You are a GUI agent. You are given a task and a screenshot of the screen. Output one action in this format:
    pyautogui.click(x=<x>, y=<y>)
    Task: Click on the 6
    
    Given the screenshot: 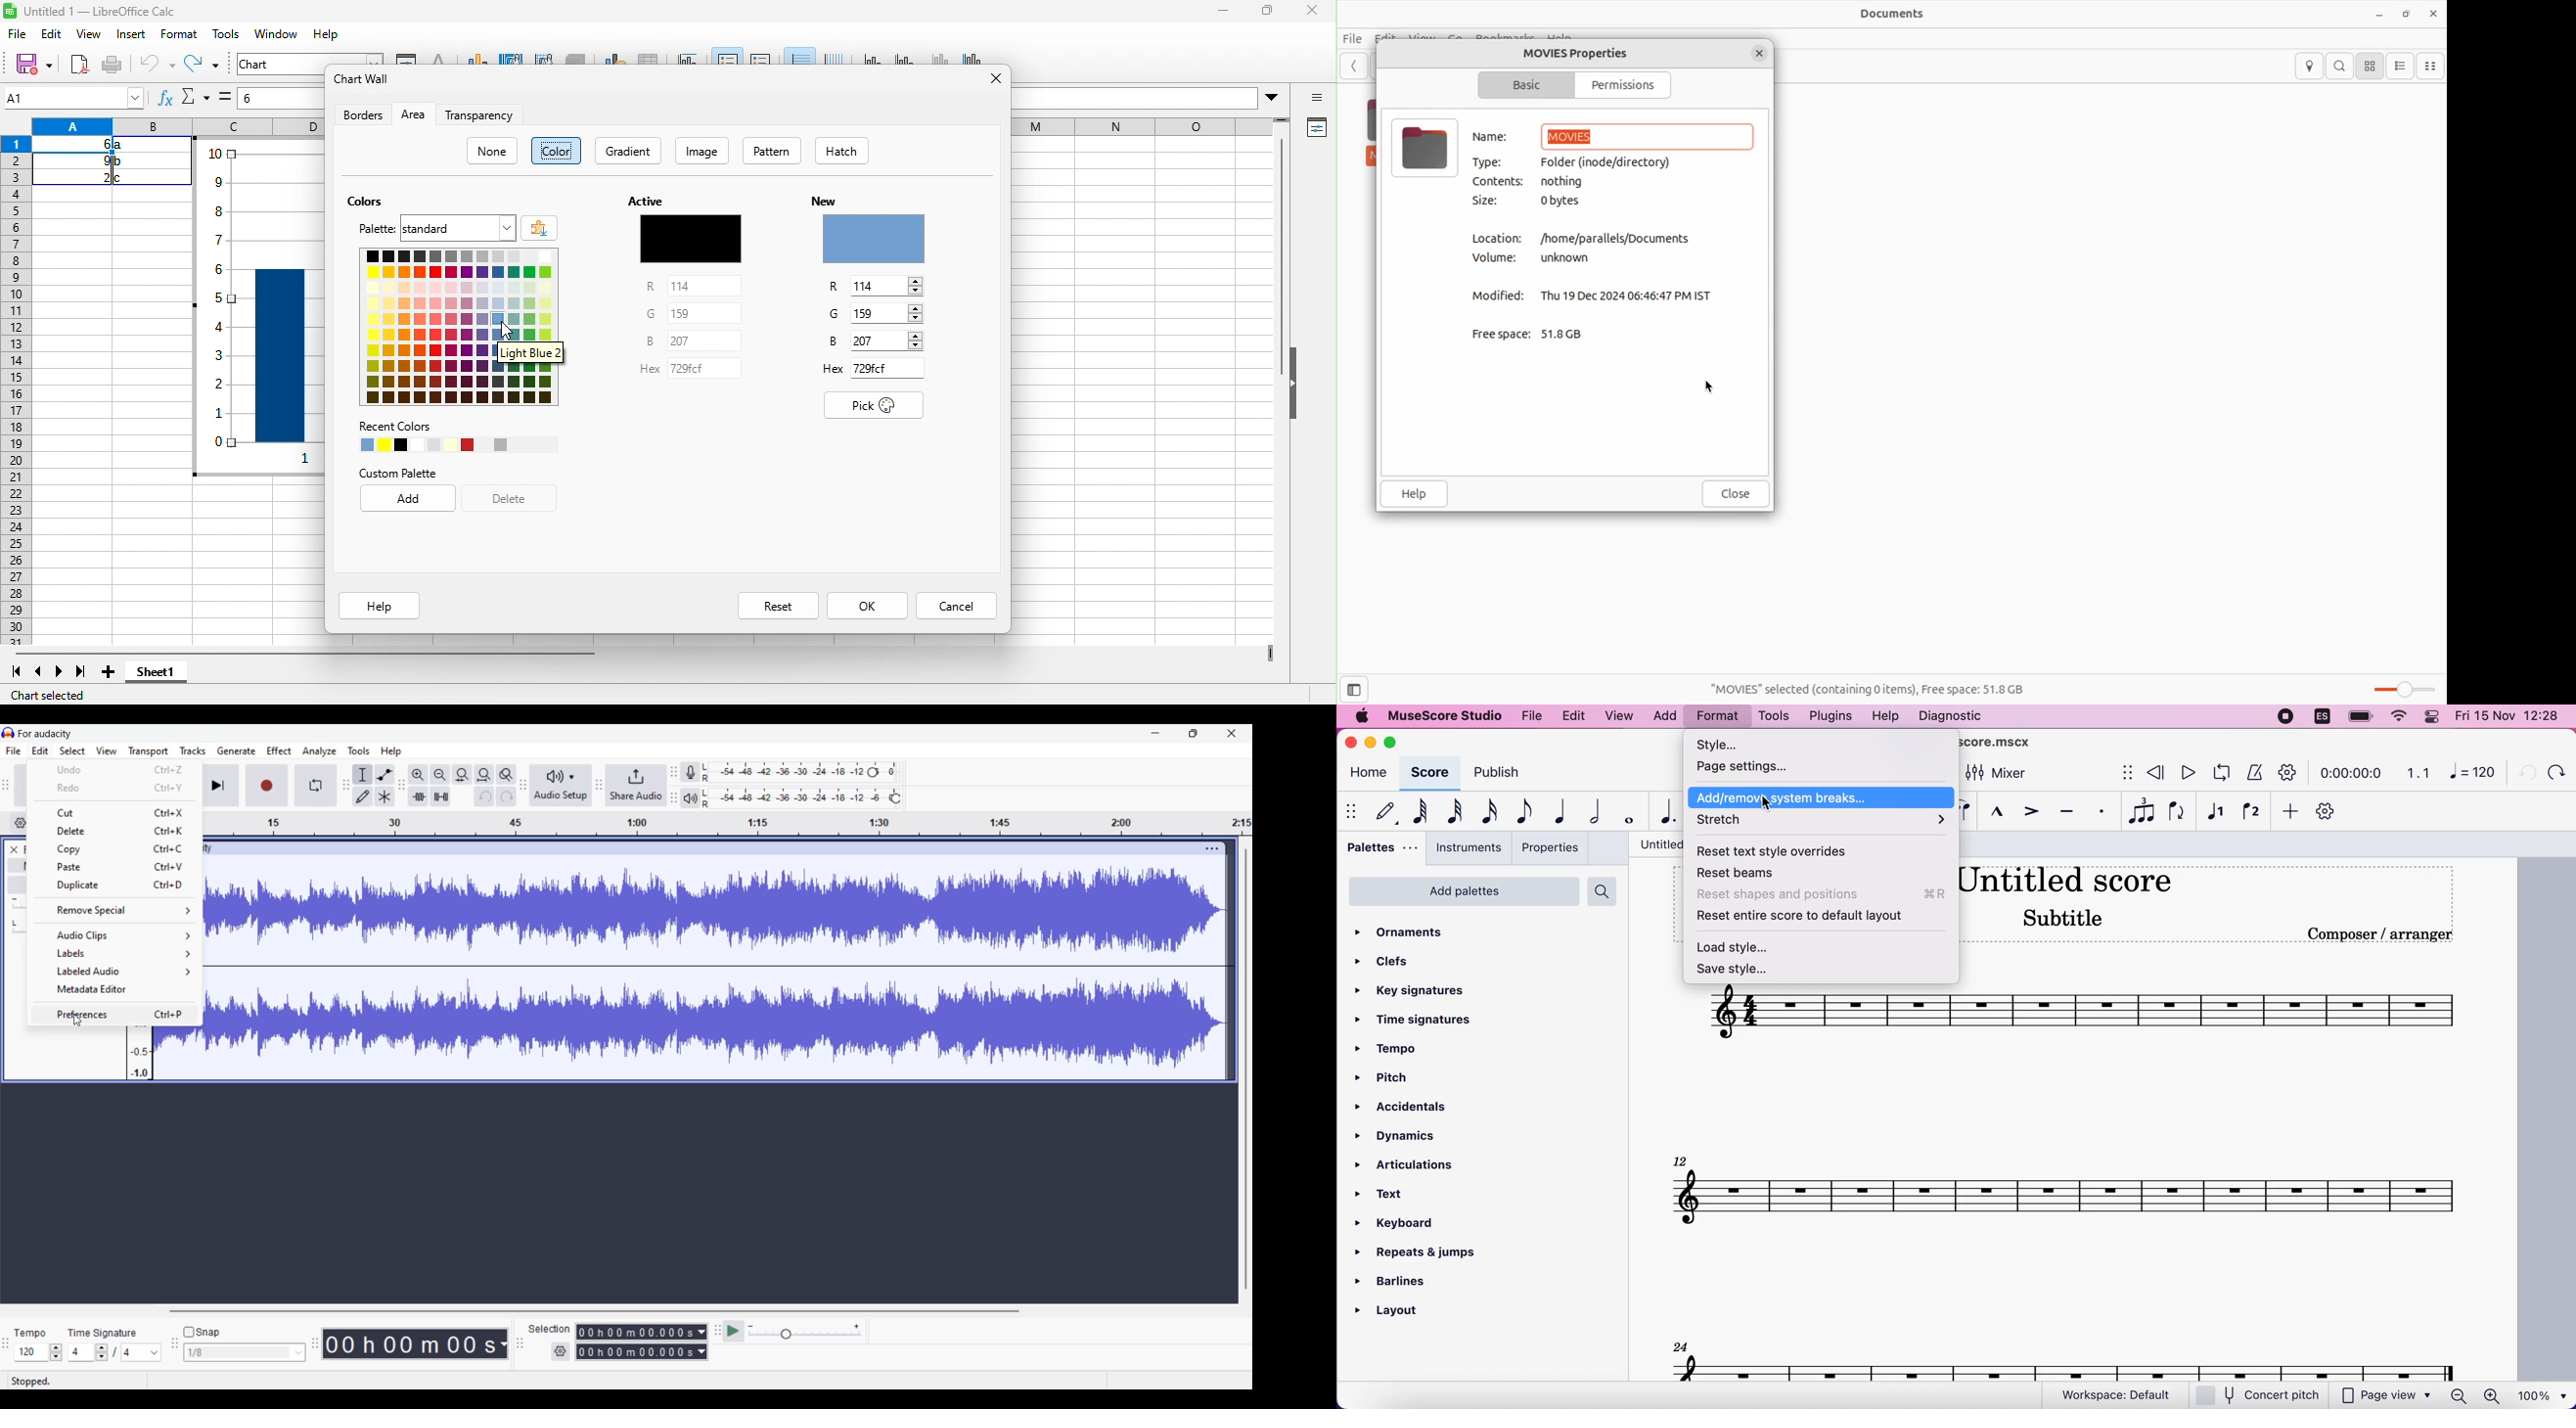 What is the action you would take?
    pyautogui.click(x=97, y=144)
    